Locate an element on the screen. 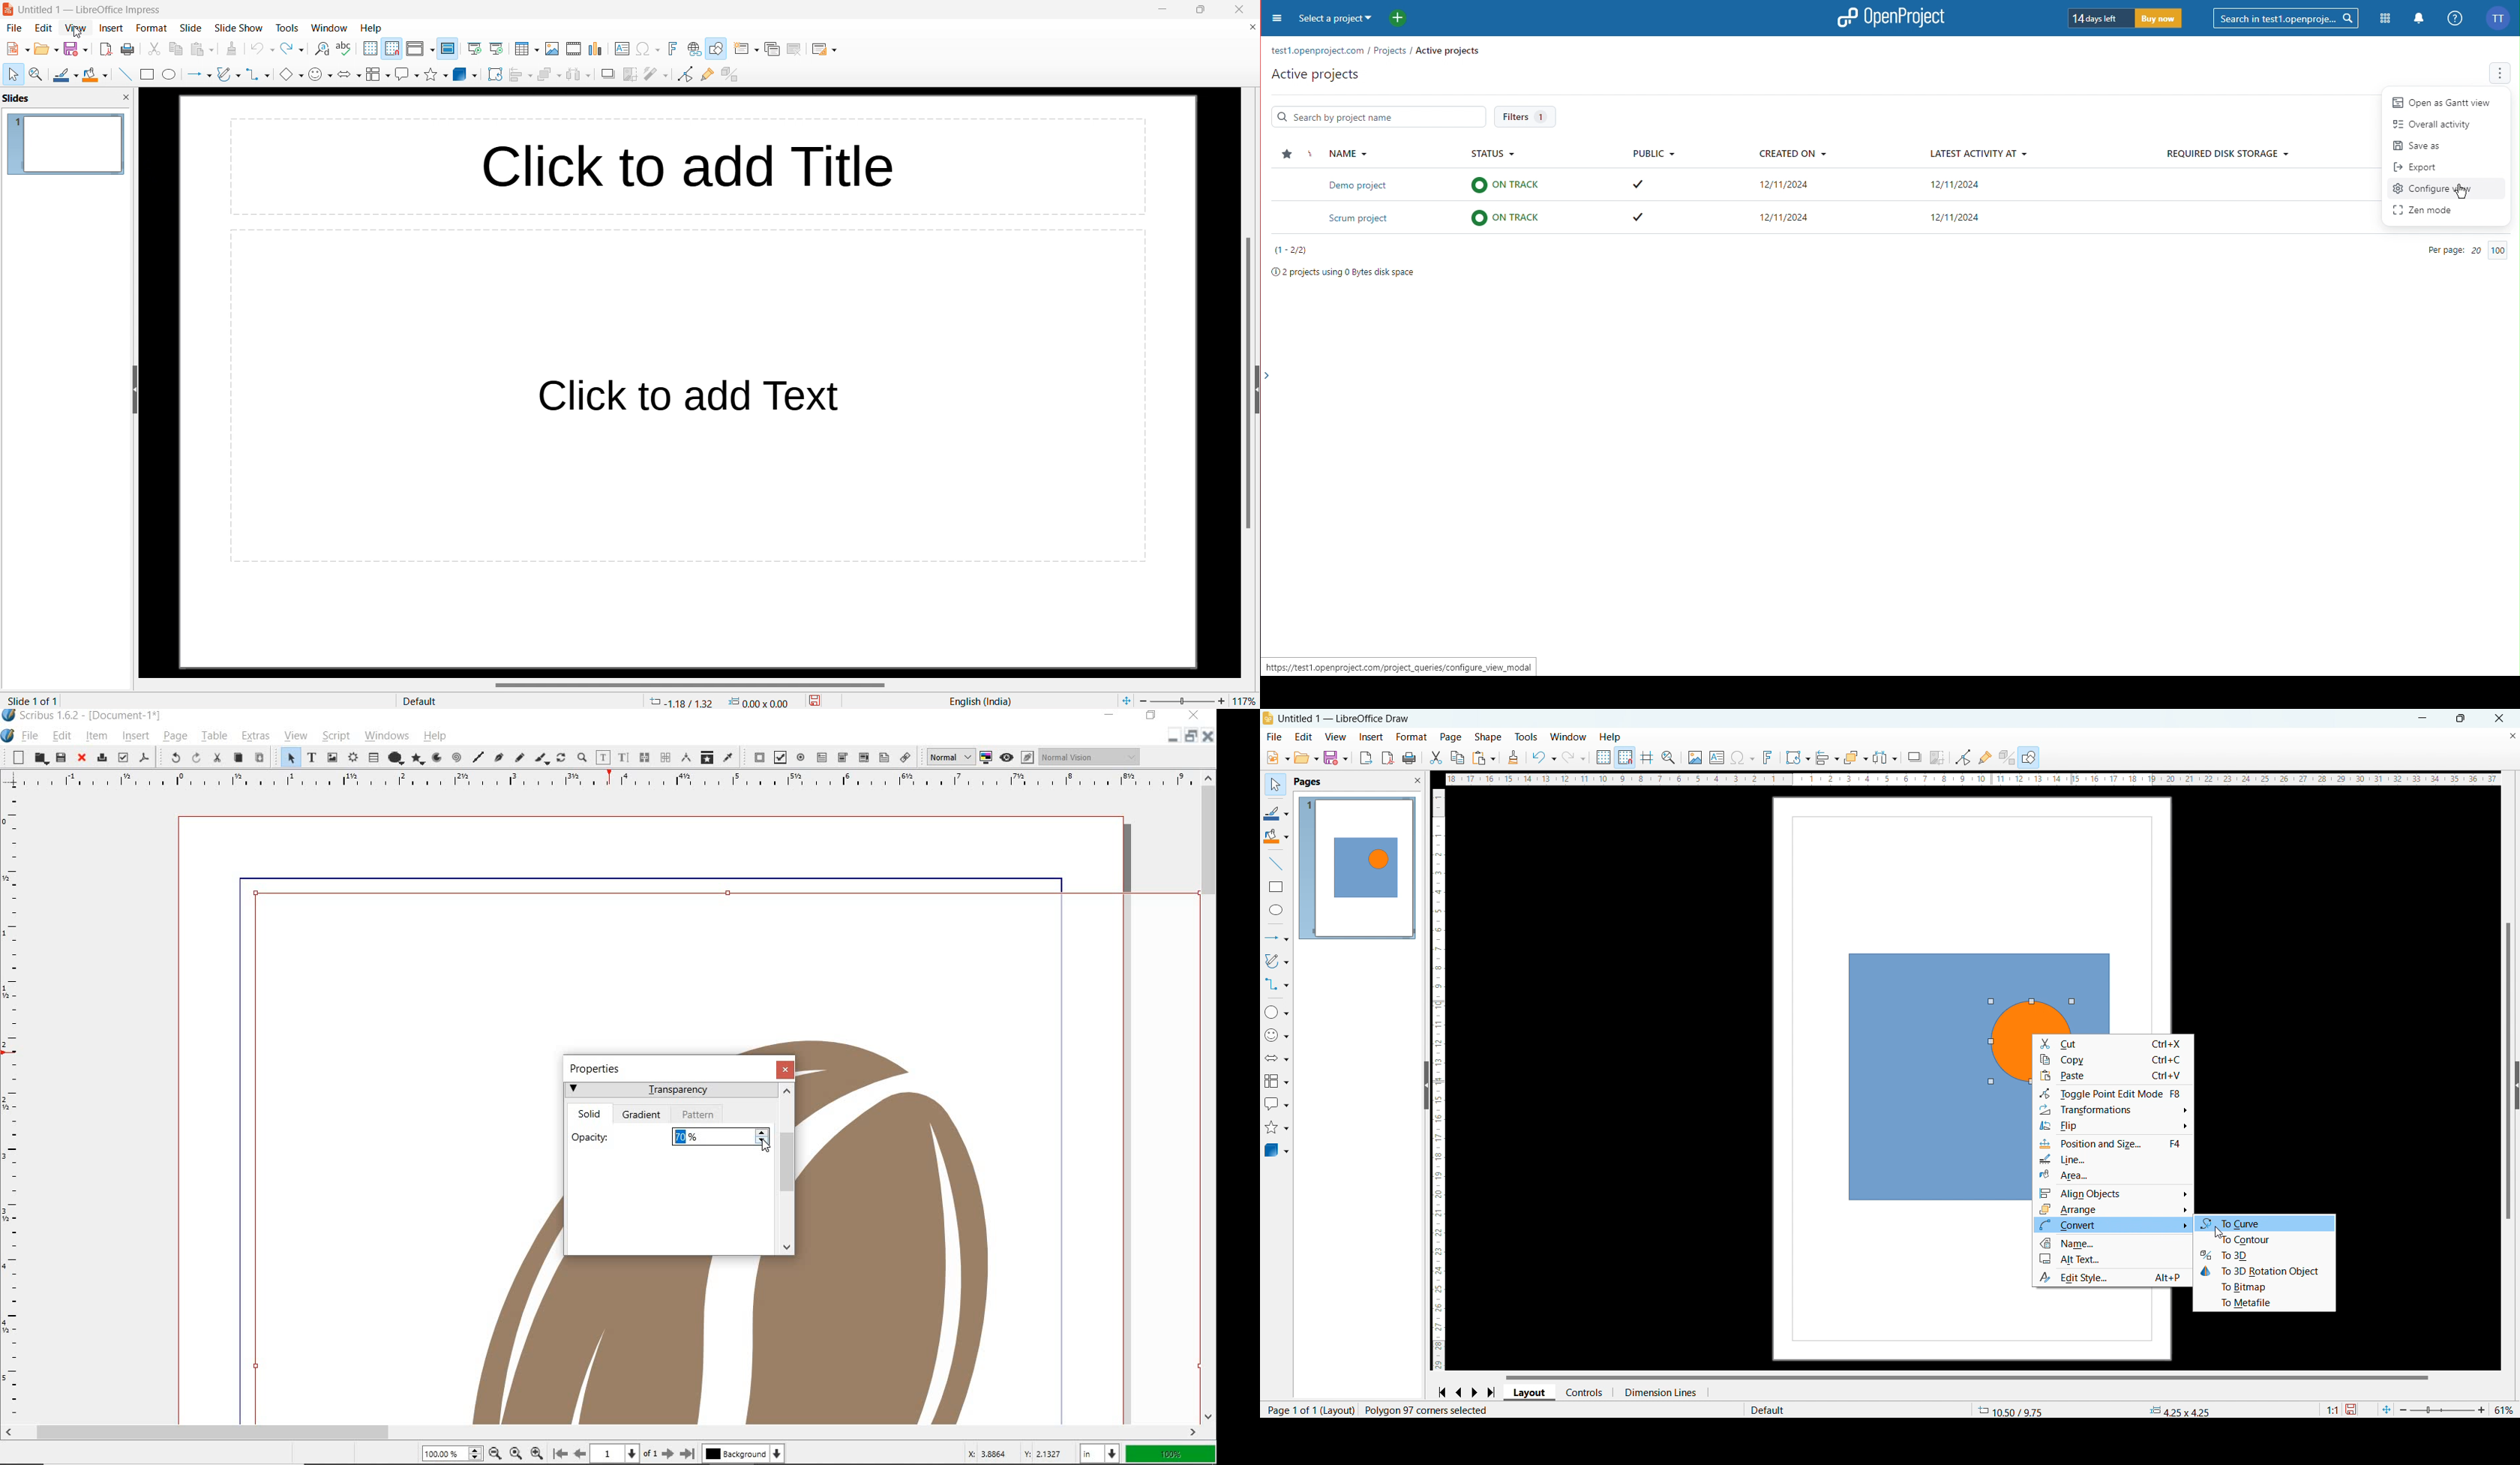 This screenshot has height=1484, width=2520. export directly as pdf is located at coordinates (106, 50).